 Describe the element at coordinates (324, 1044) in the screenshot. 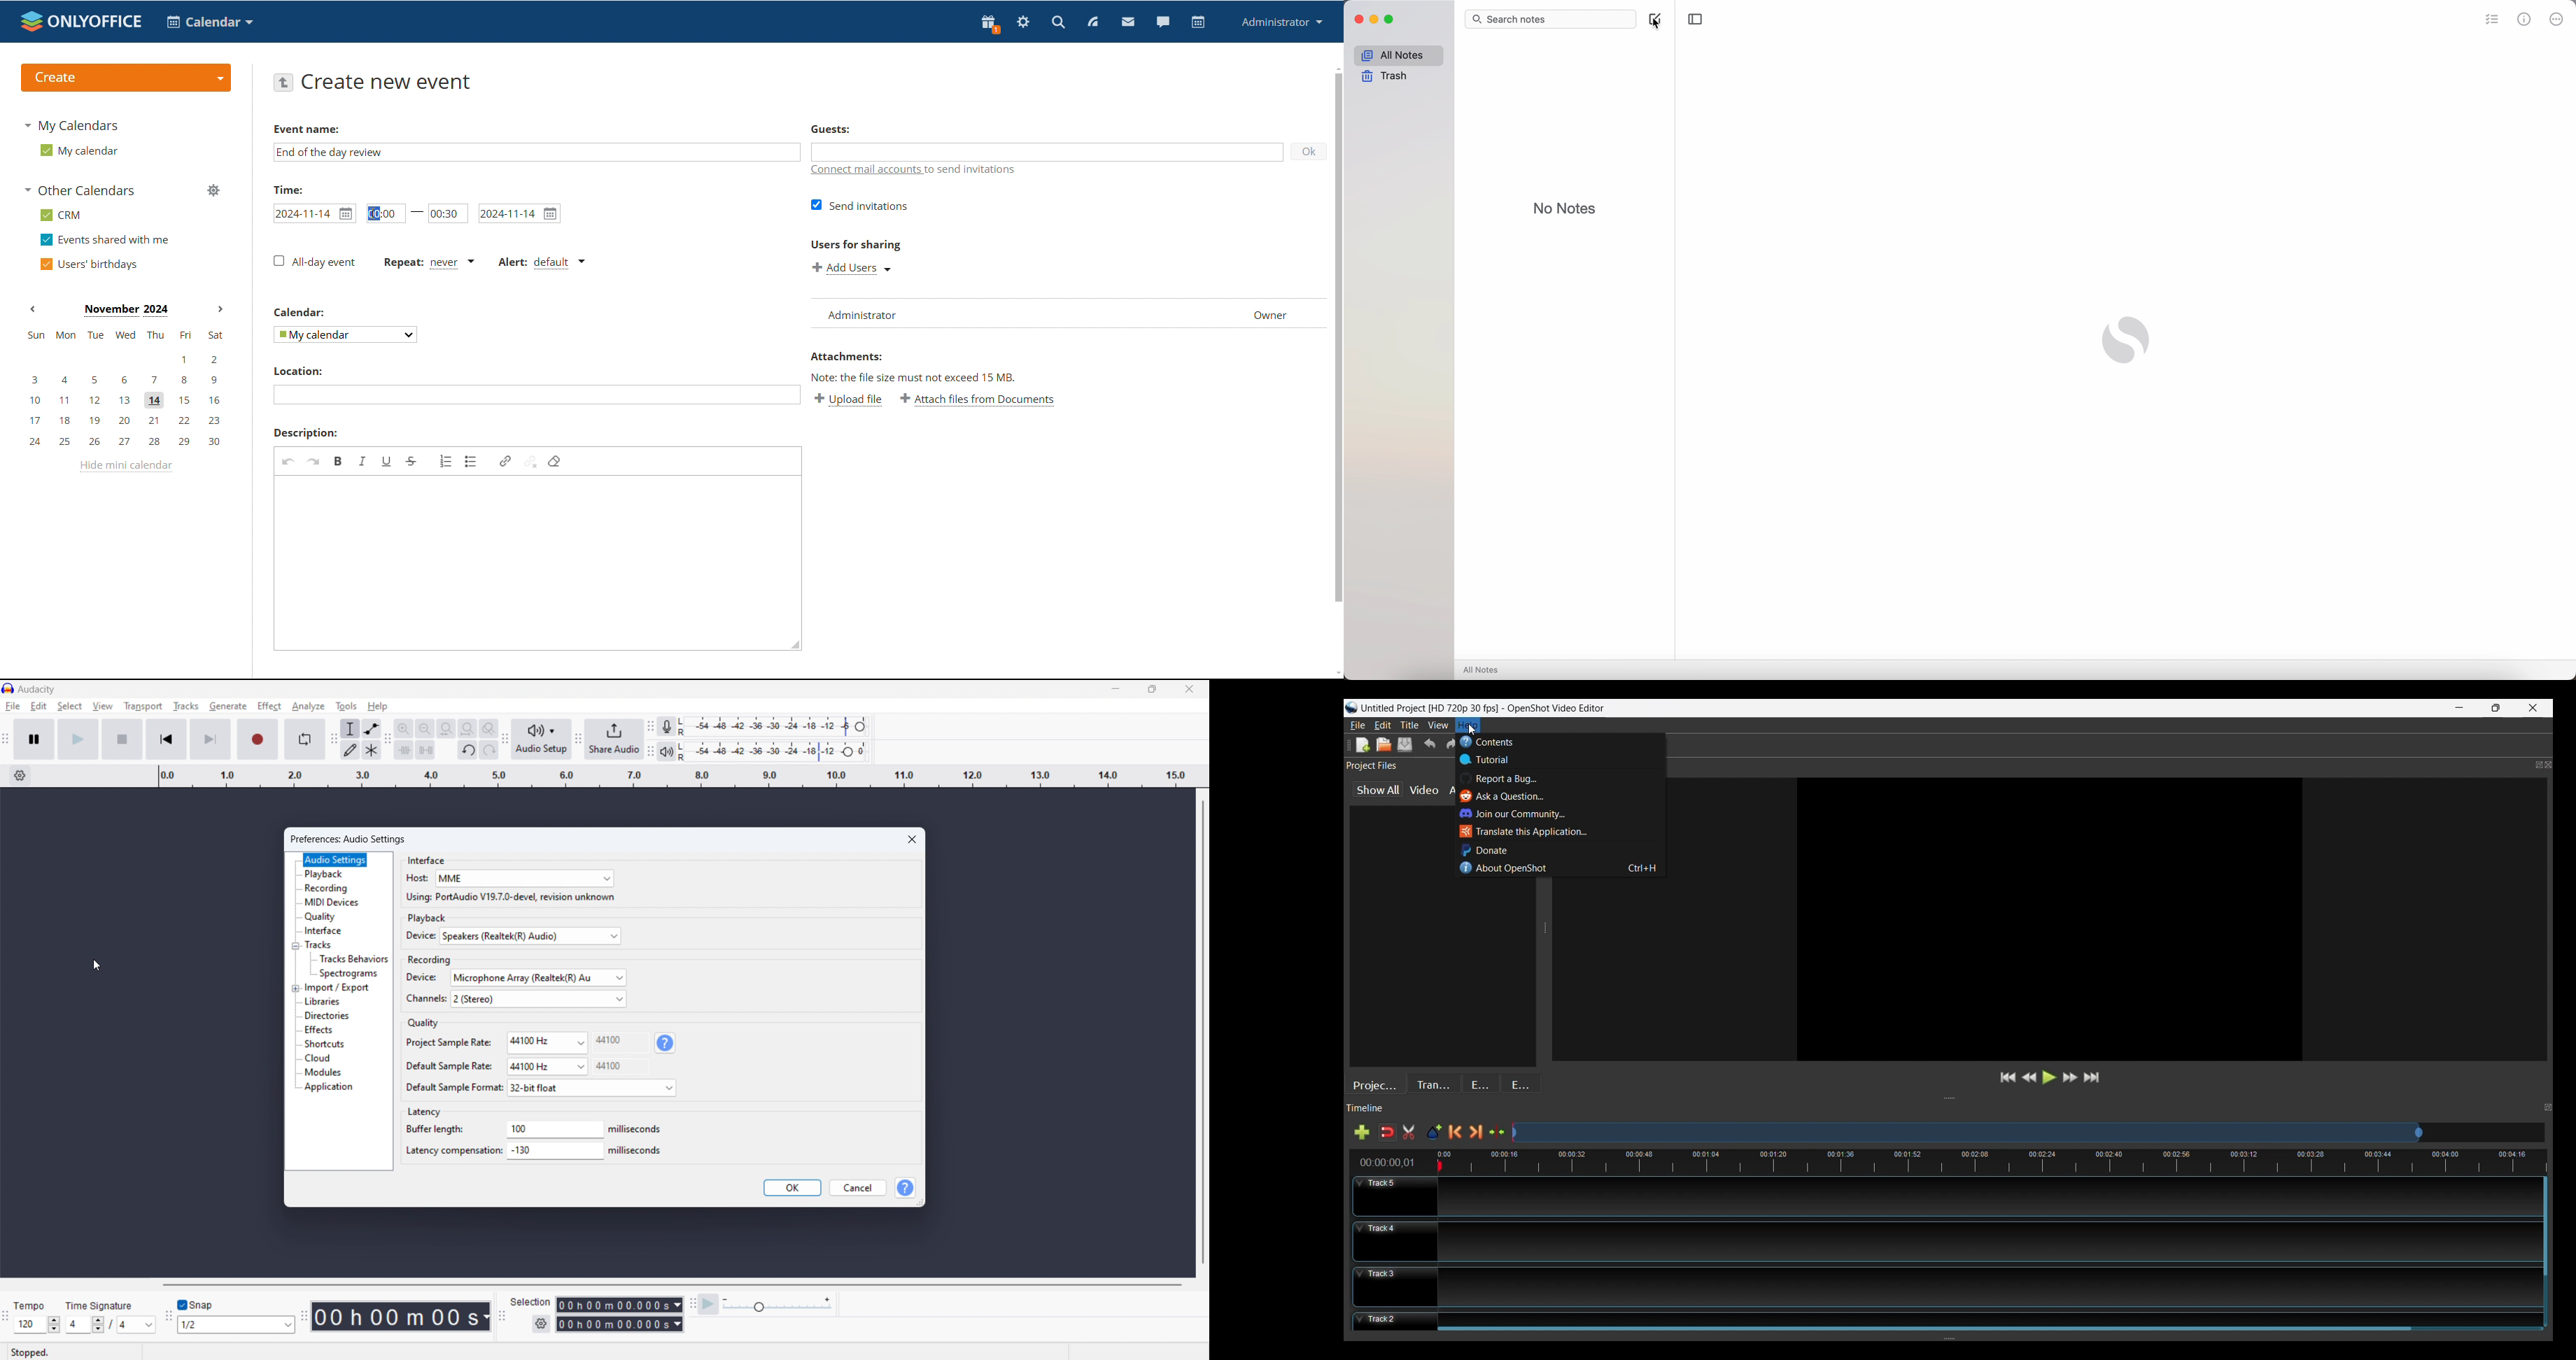

I see `shortcuts` at that location.